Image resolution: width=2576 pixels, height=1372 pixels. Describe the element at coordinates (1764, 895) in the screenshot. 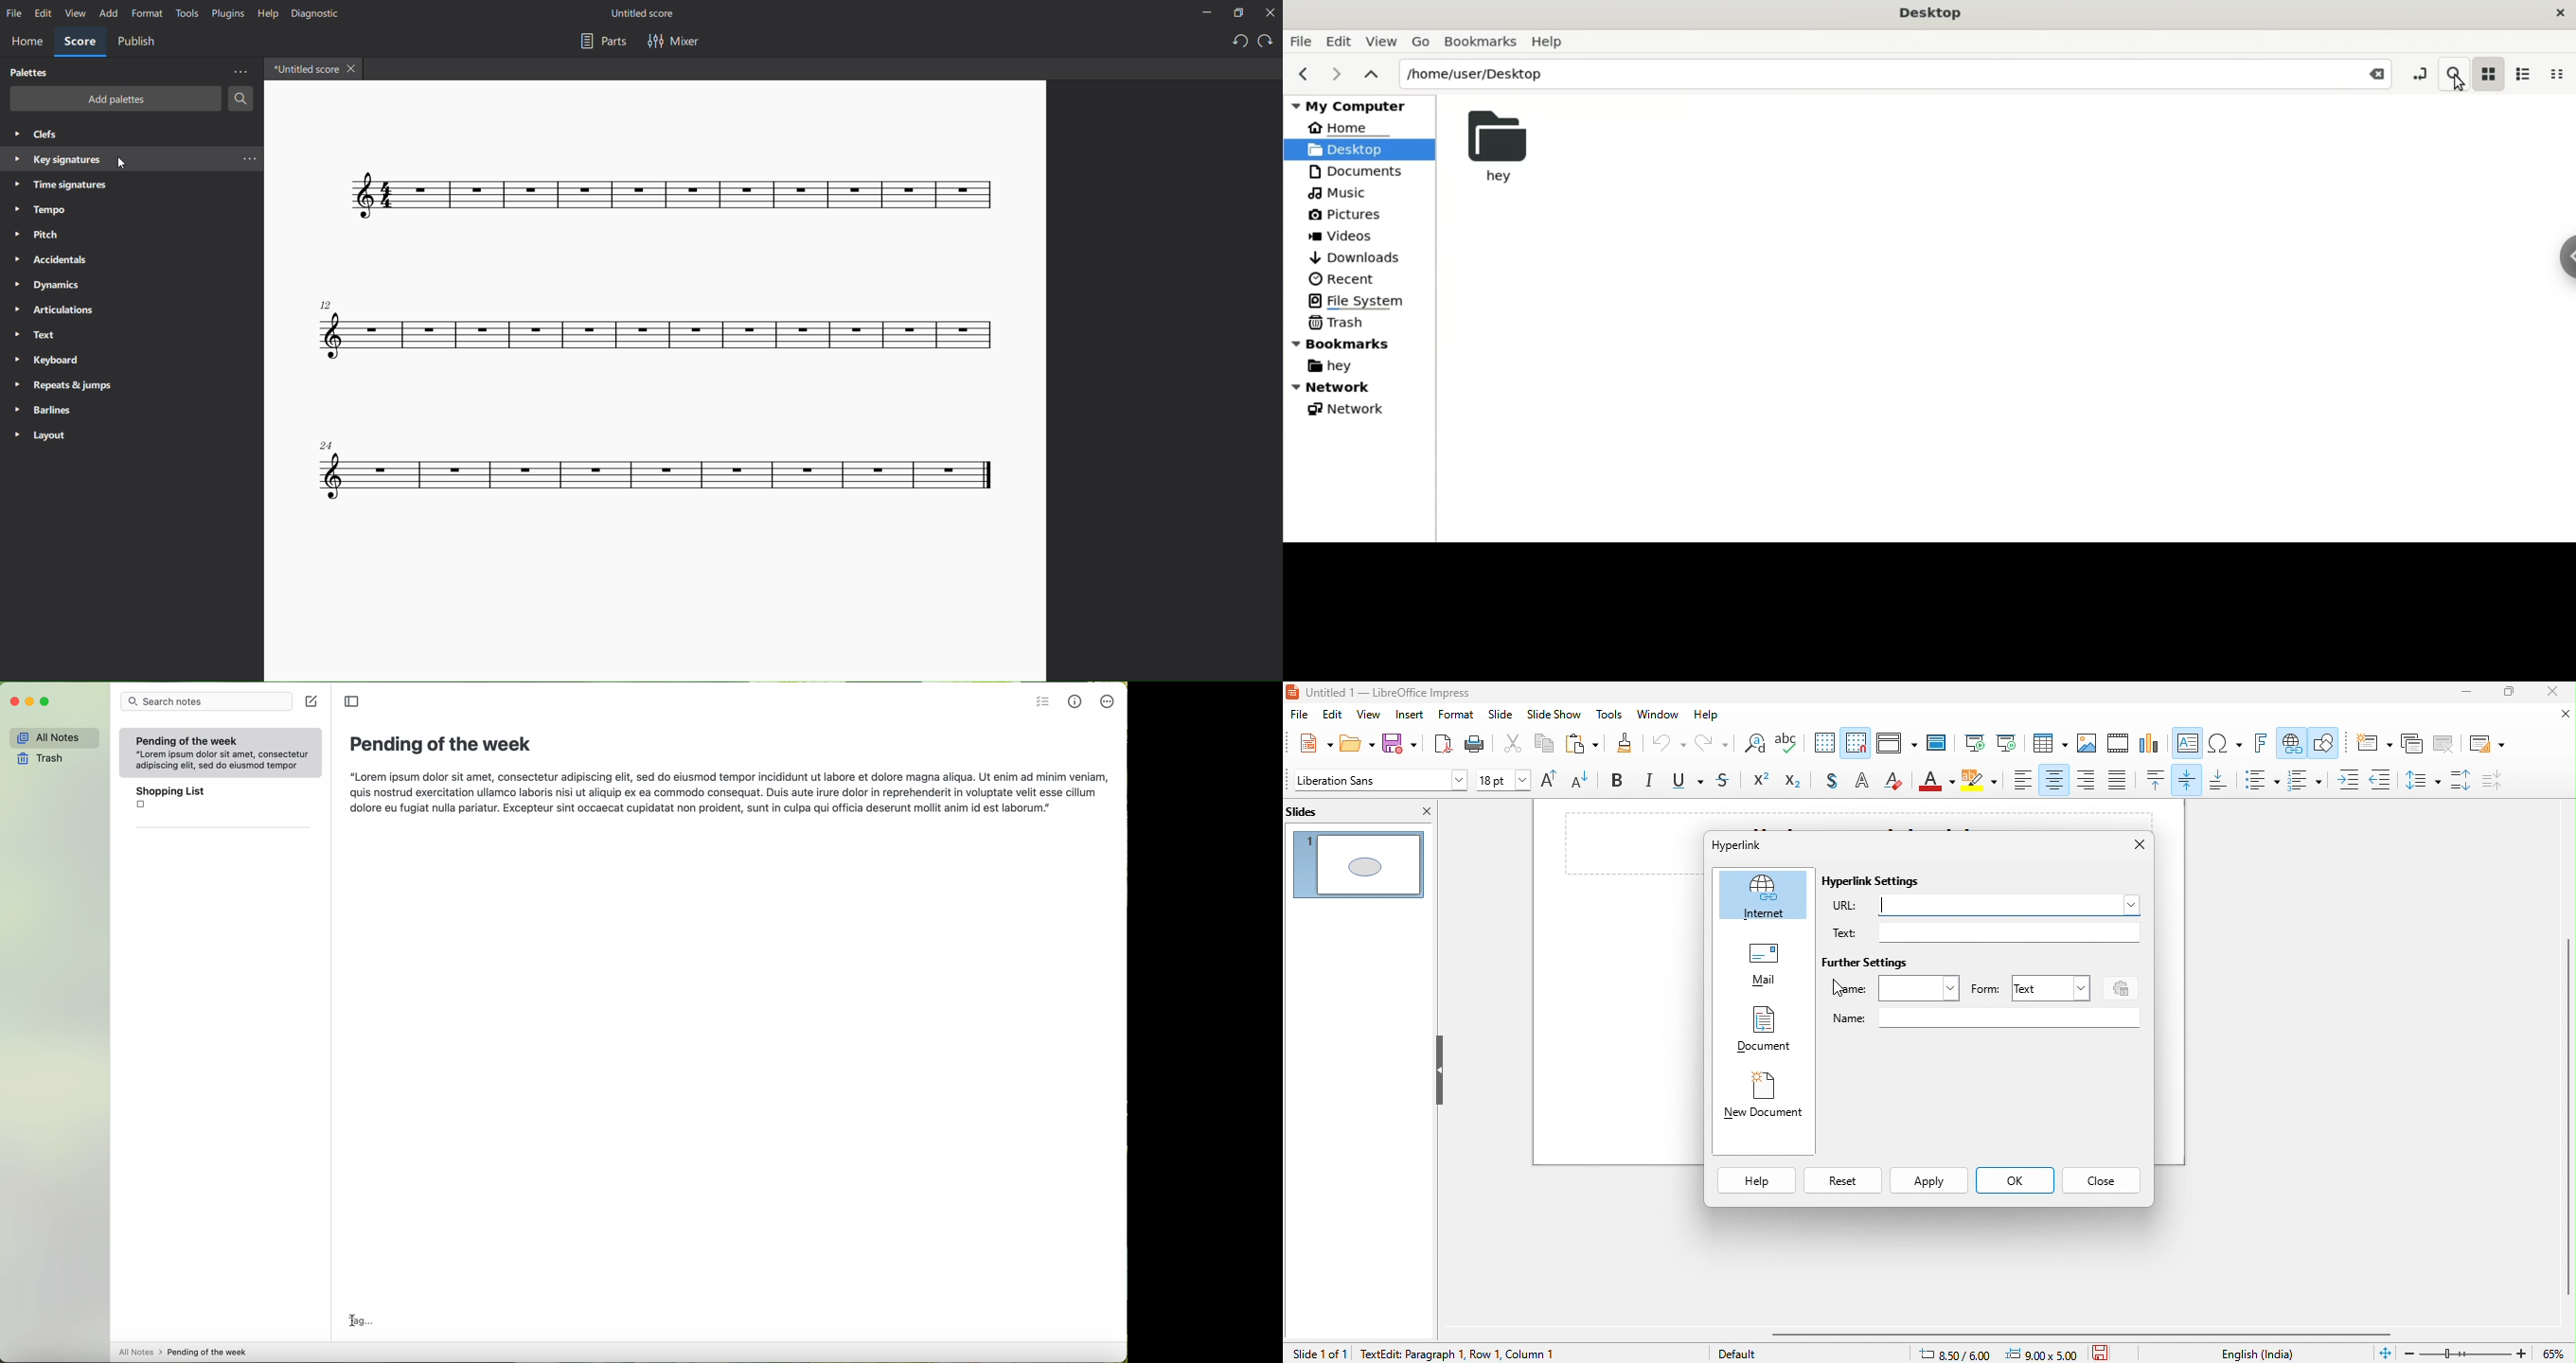

I see `internet` at that location.